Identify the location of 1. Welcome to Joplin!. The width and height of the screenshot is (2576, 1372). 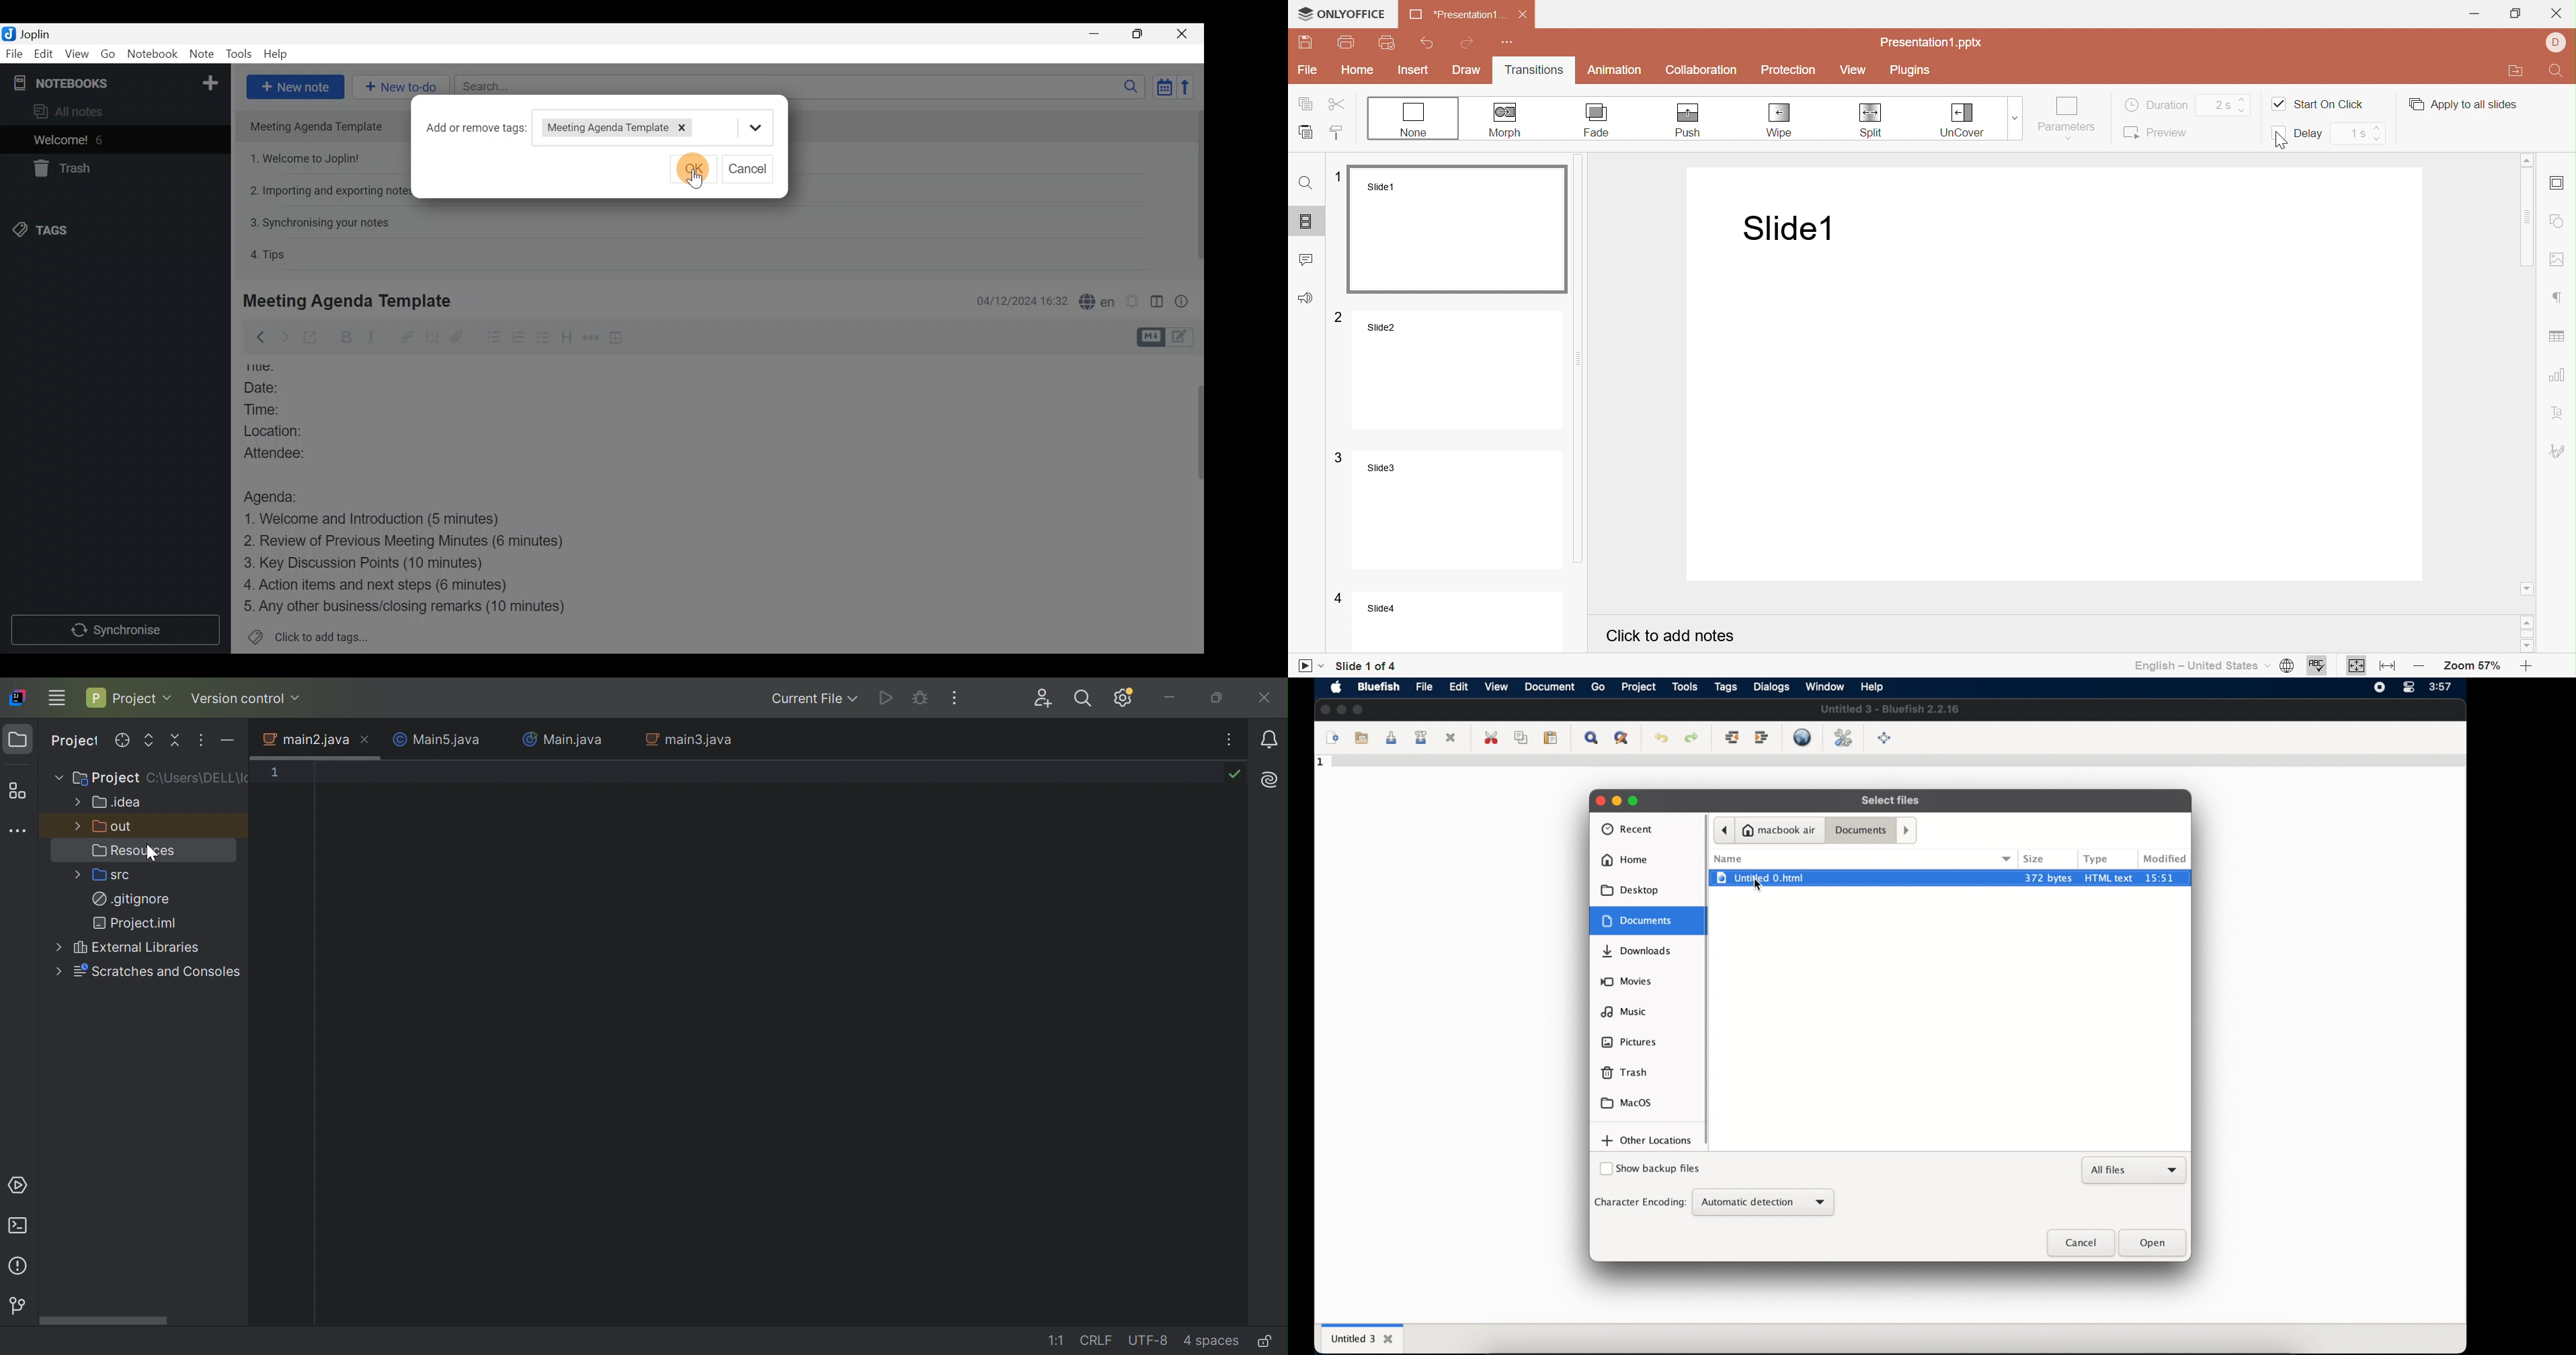
(309, 158).